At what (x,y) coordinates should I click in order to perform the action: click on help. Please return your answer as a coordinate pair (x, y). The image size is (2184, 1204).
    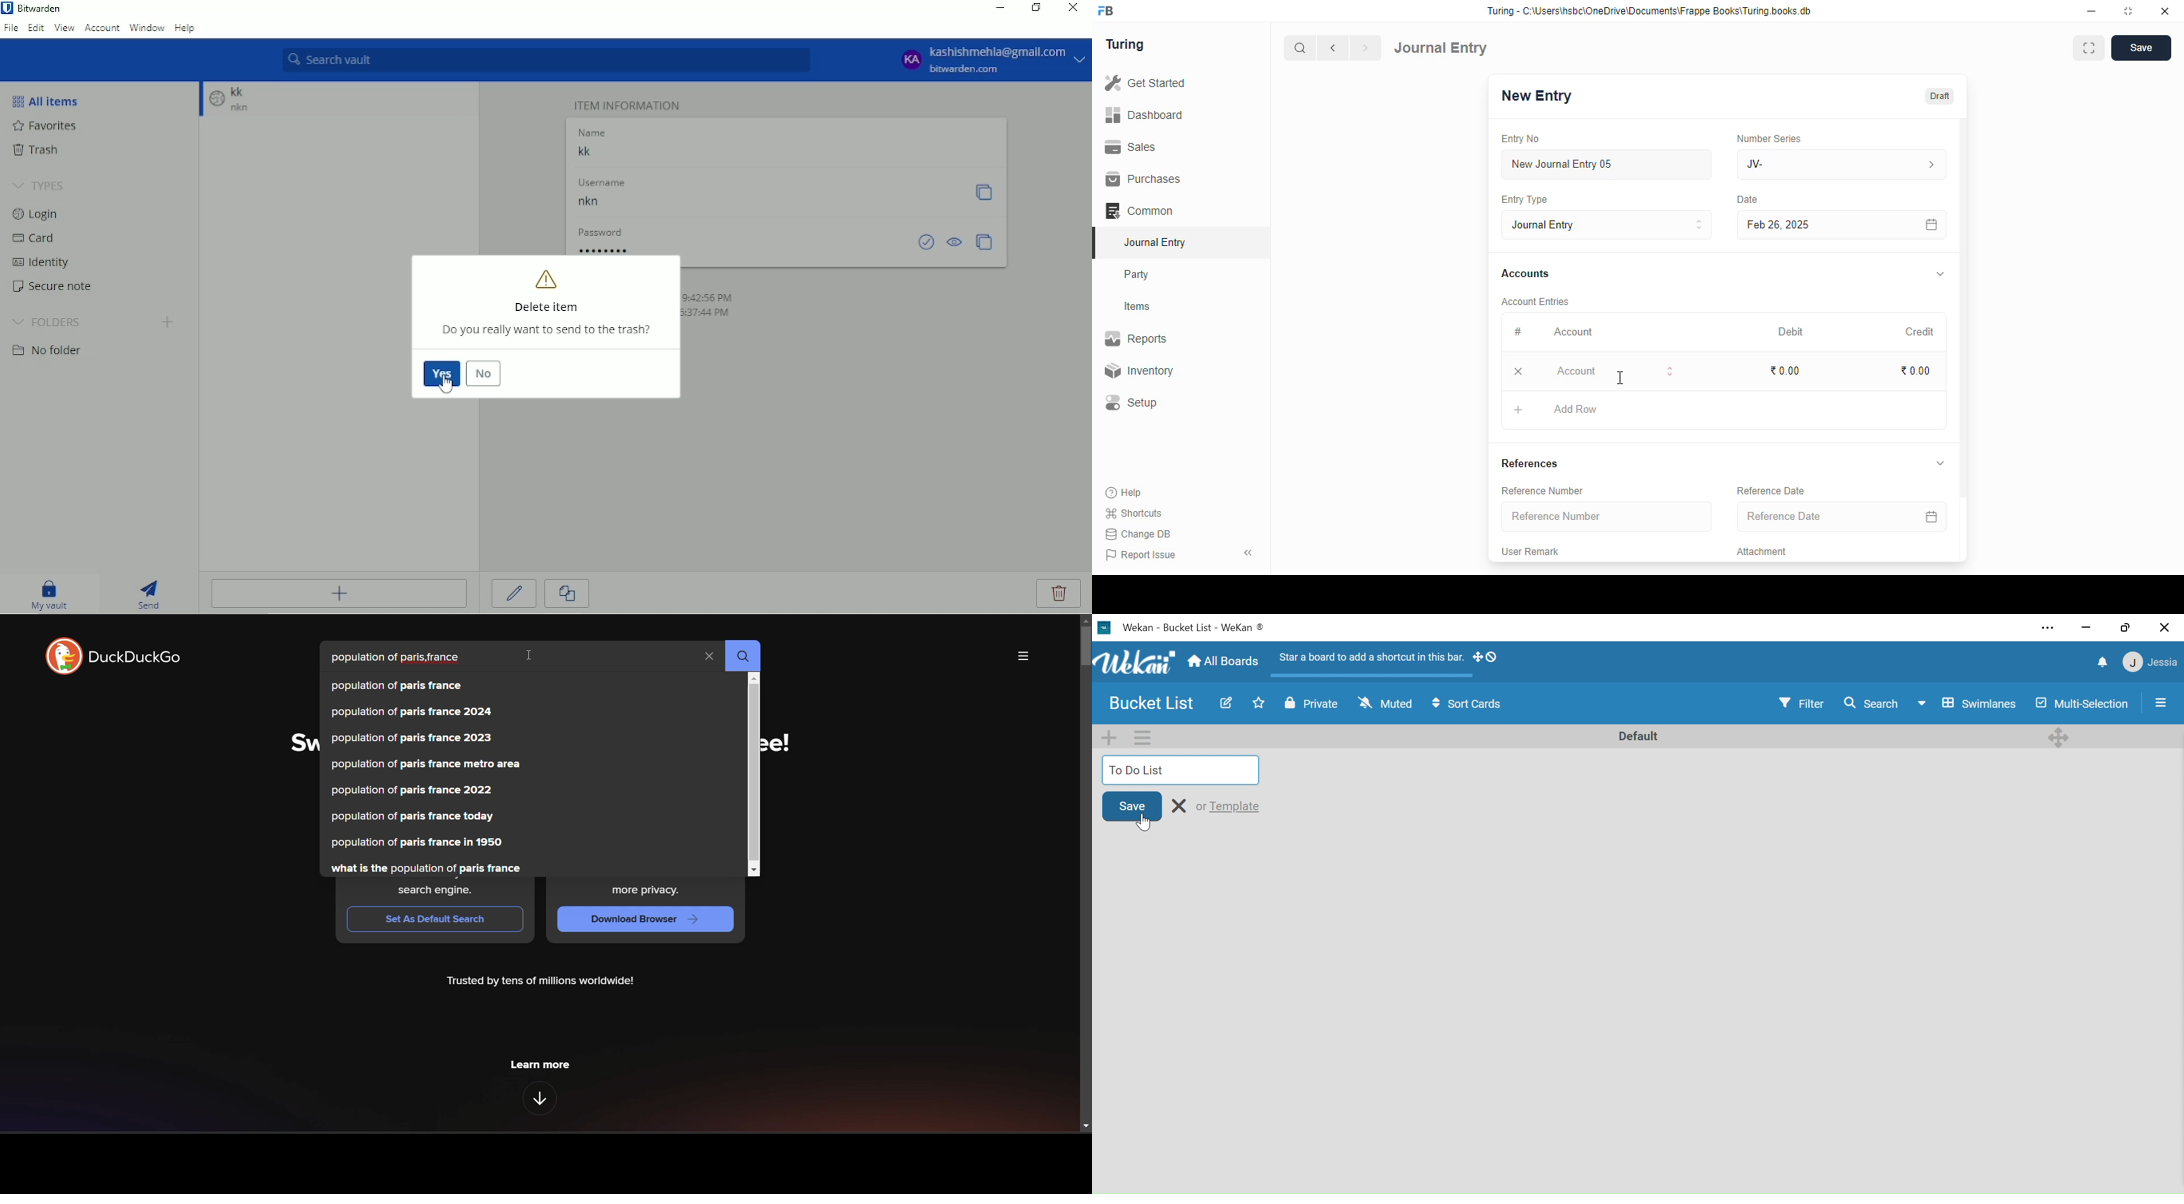
    Looking at the image, I should click on (1125, 492).